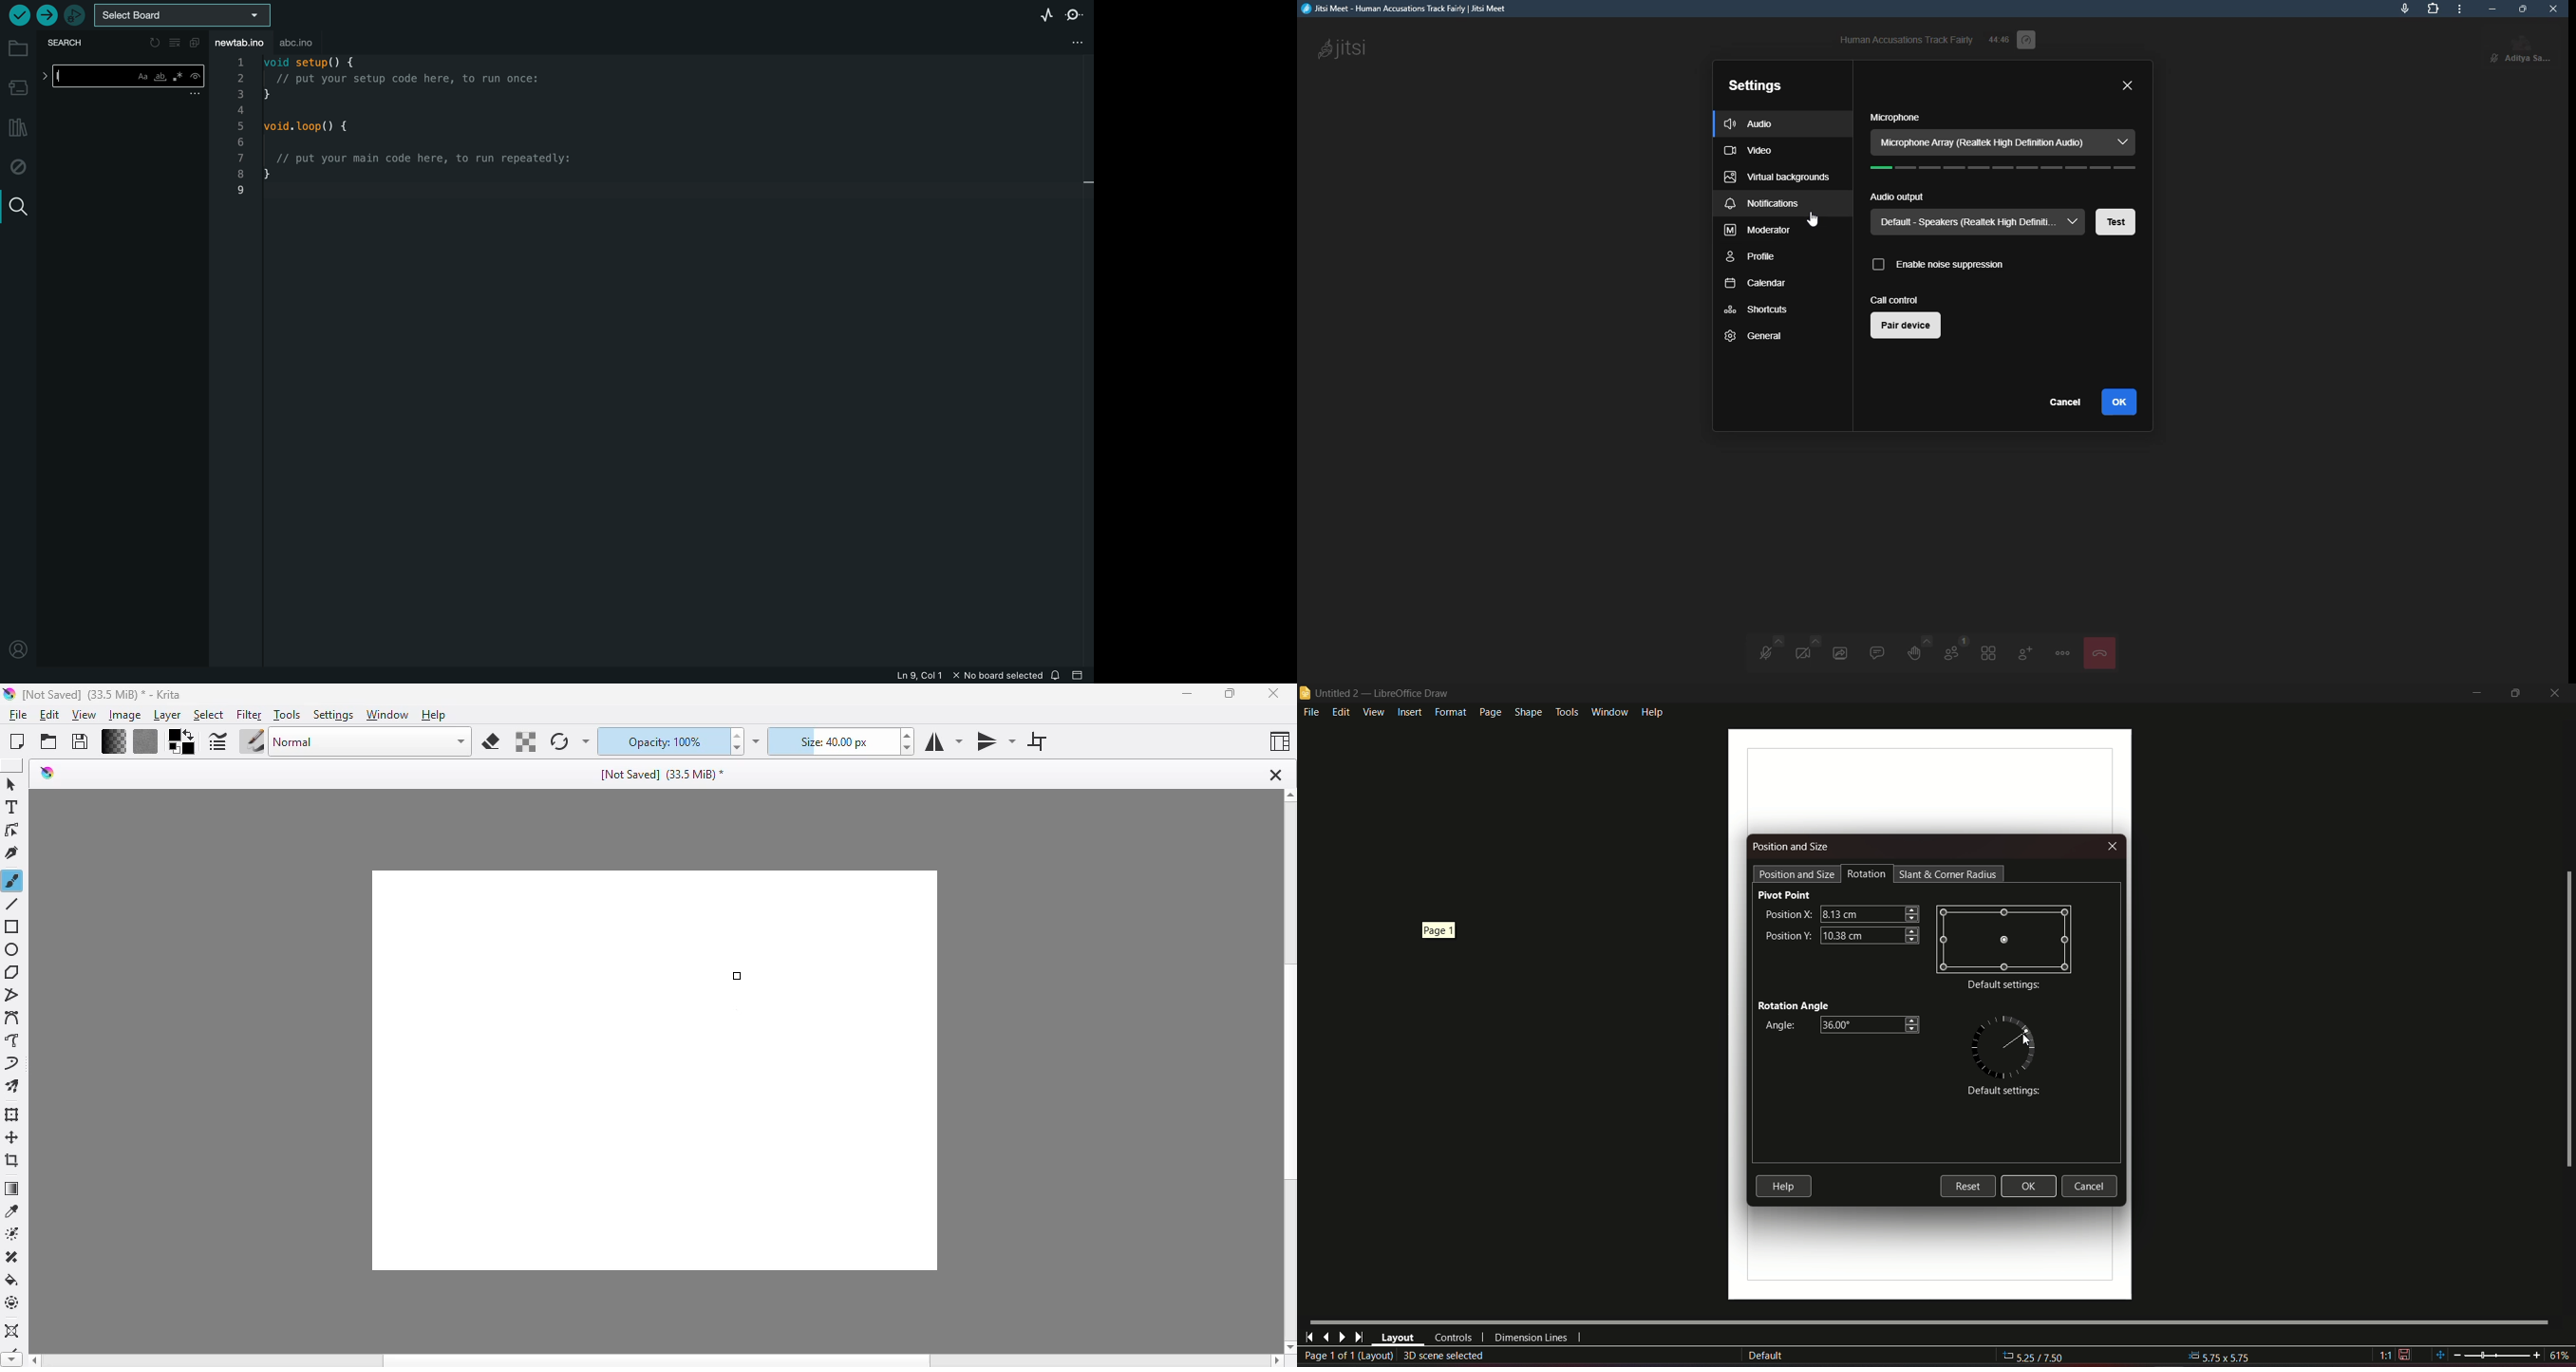 The image size is (2576, 1372). I want to click on format, so click(1449, 712).